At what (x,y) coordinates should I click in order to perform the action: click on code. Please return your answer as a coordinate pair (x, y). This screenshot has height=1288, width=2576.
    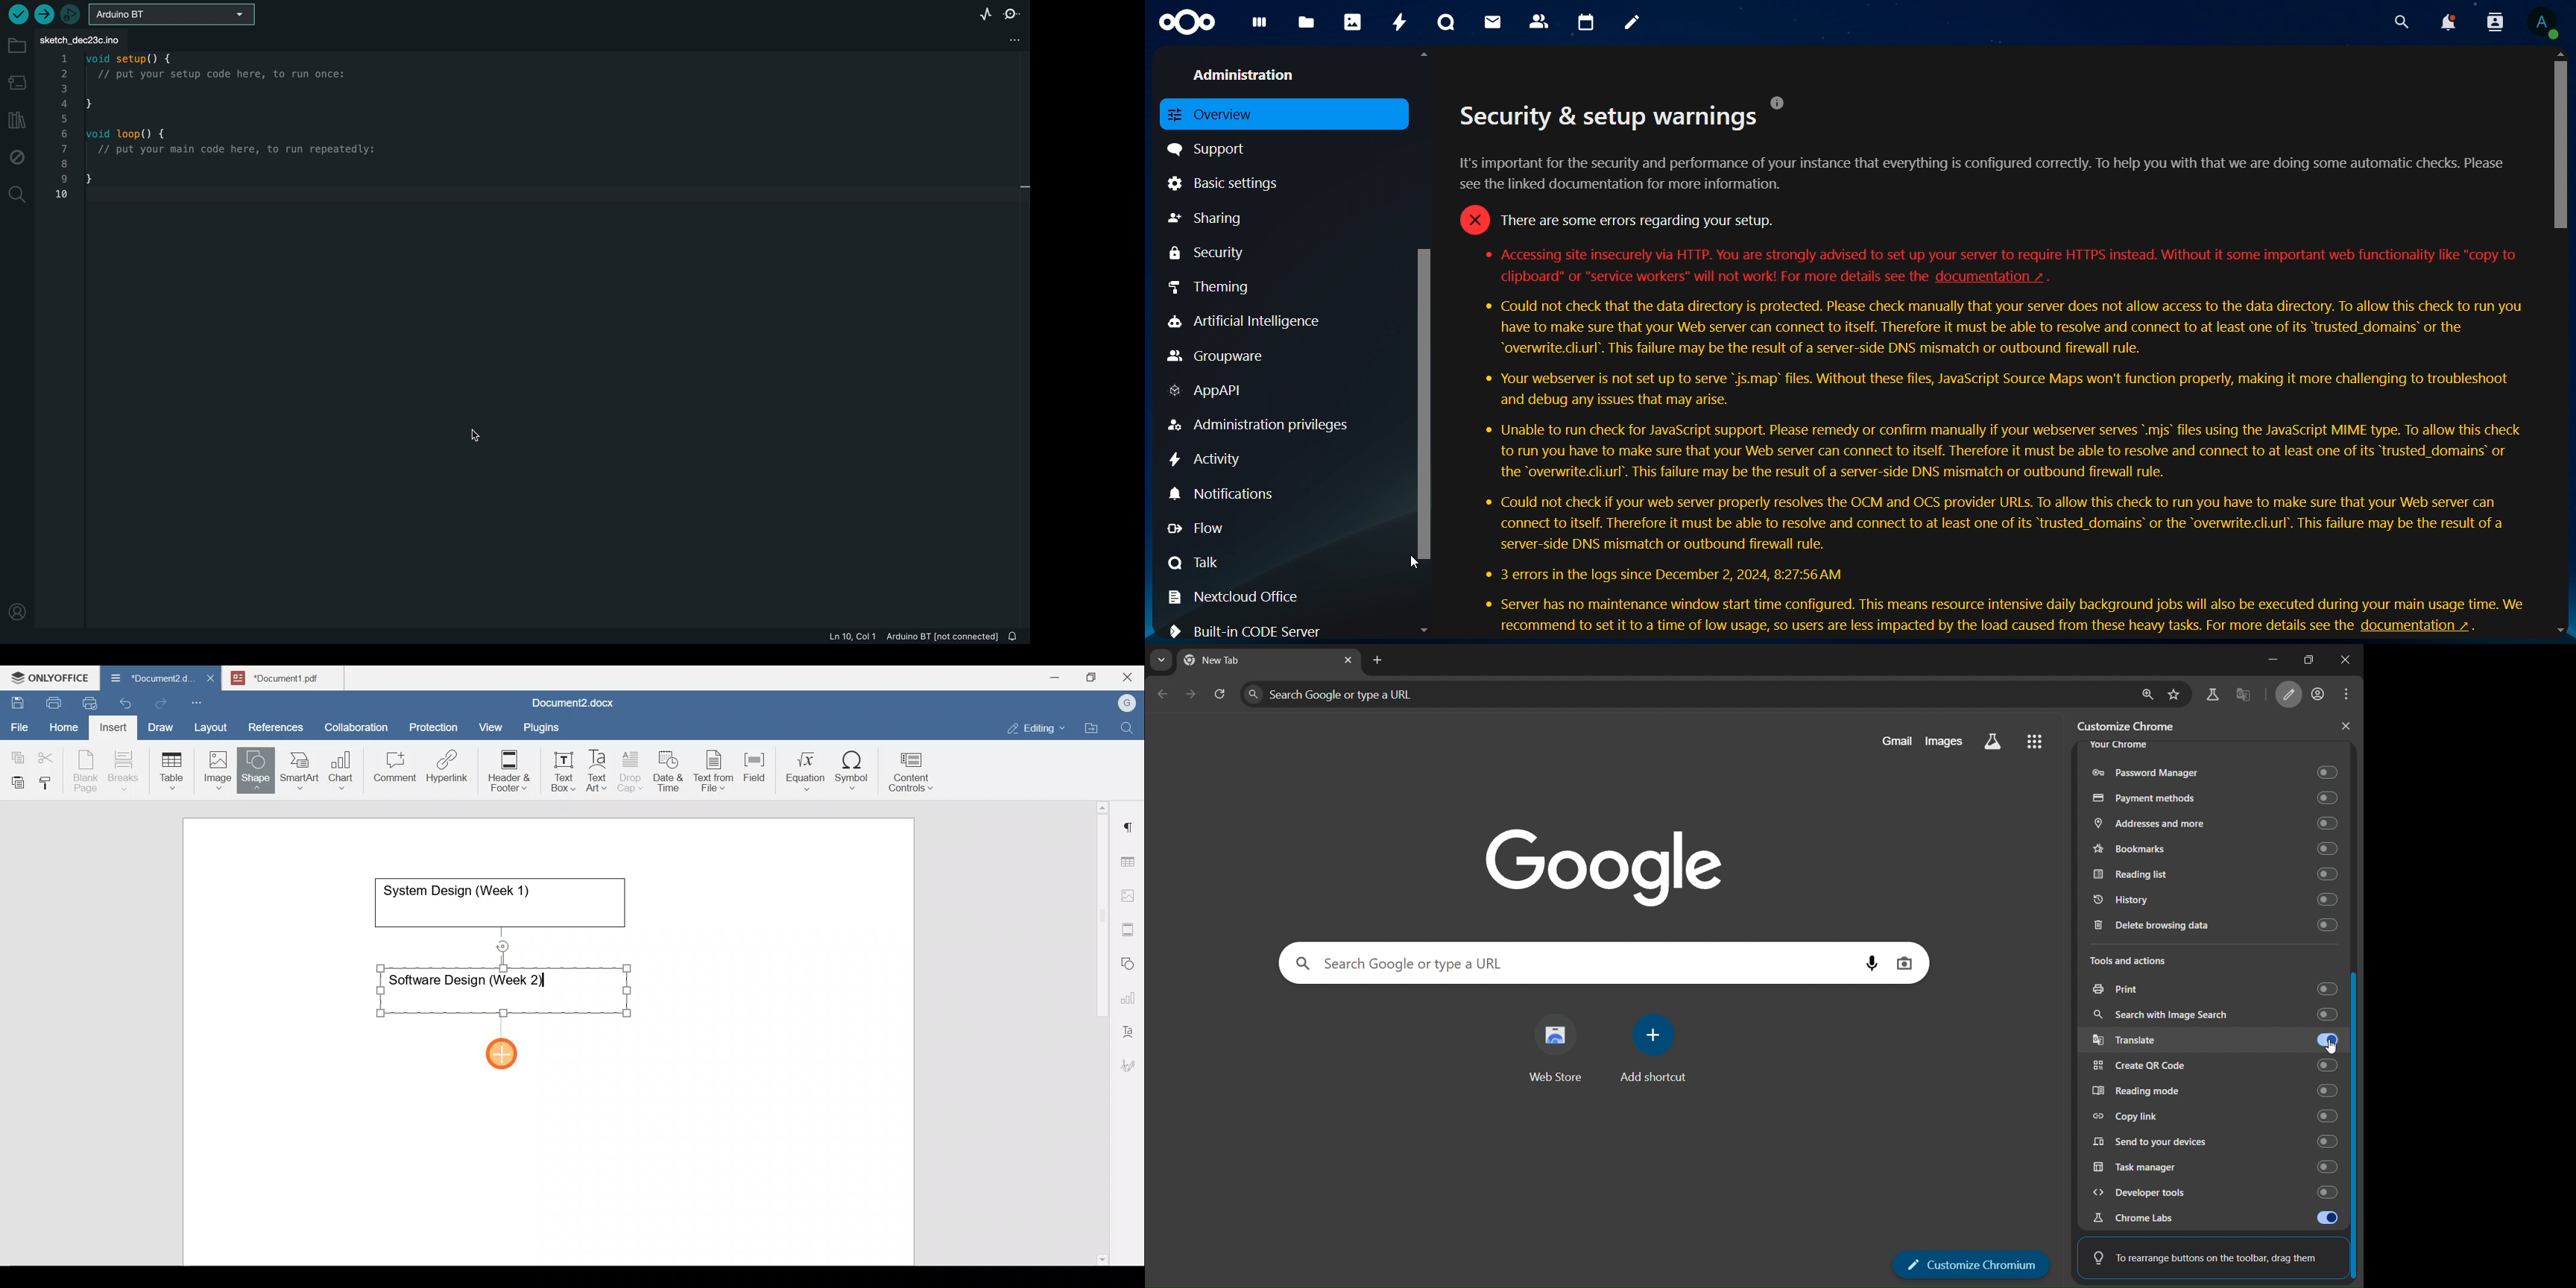
    Looking at the image, I should click on (250, 130).